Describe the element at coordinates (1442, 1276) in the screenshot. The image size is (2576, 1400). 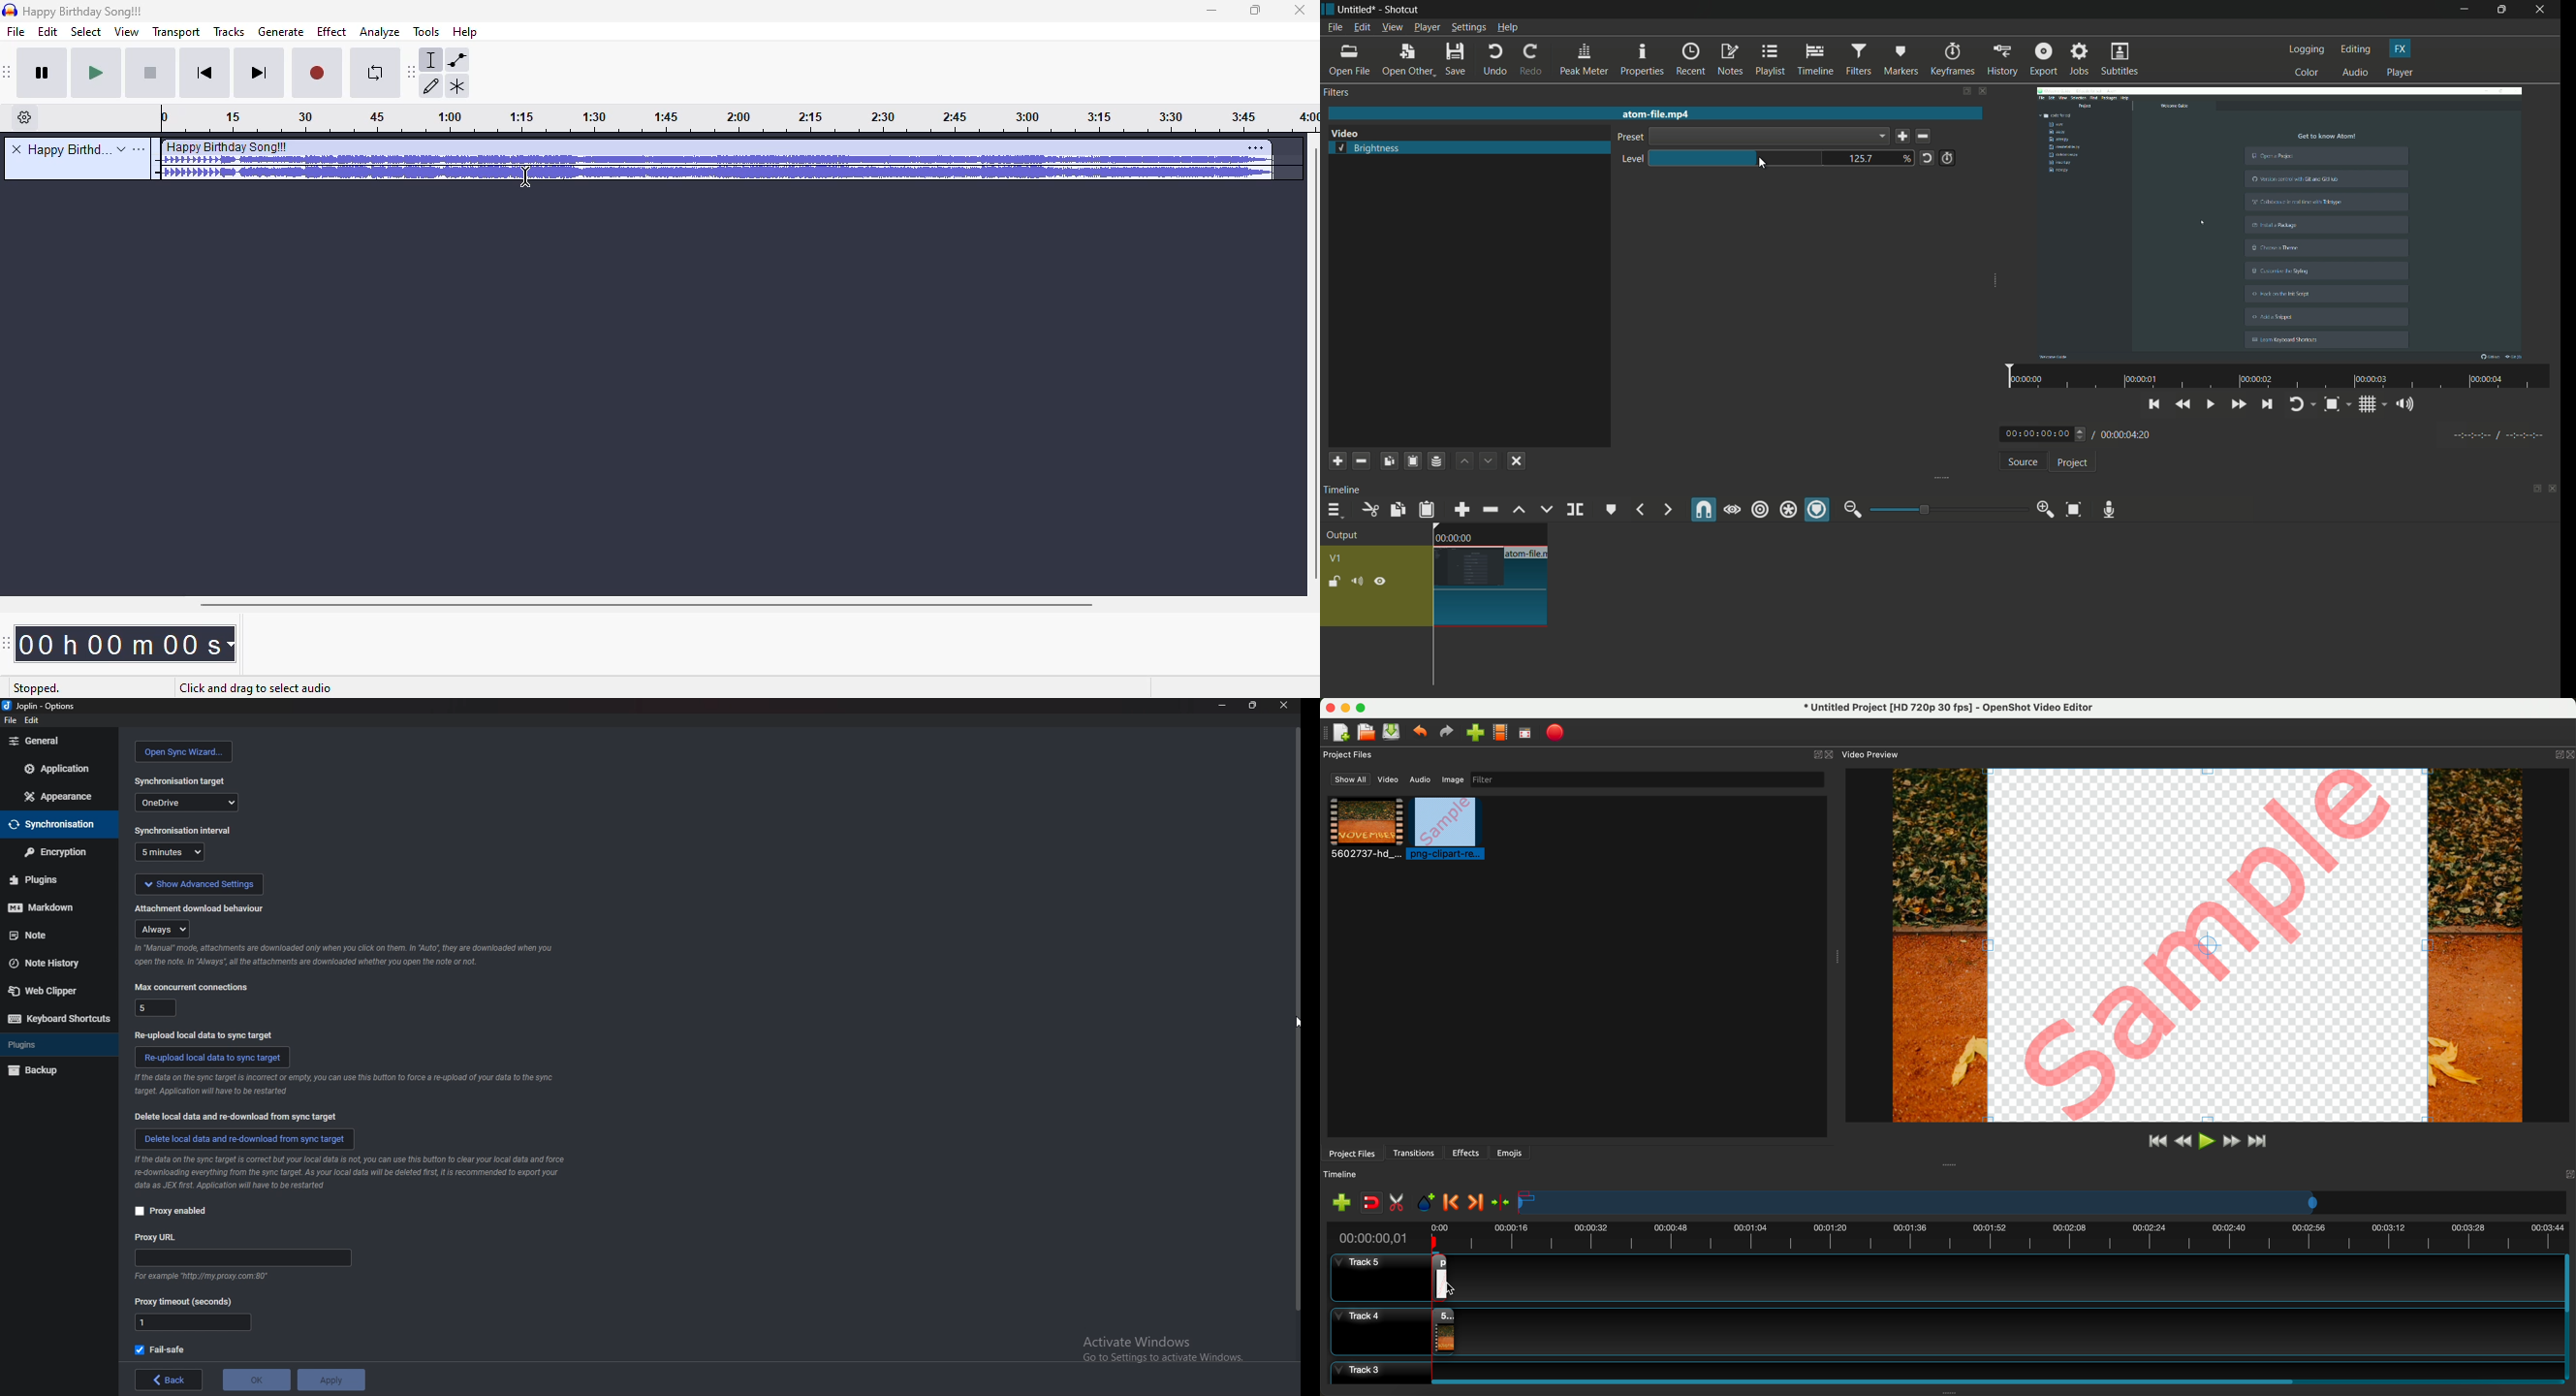
I see `drag image on track 5` at that location.